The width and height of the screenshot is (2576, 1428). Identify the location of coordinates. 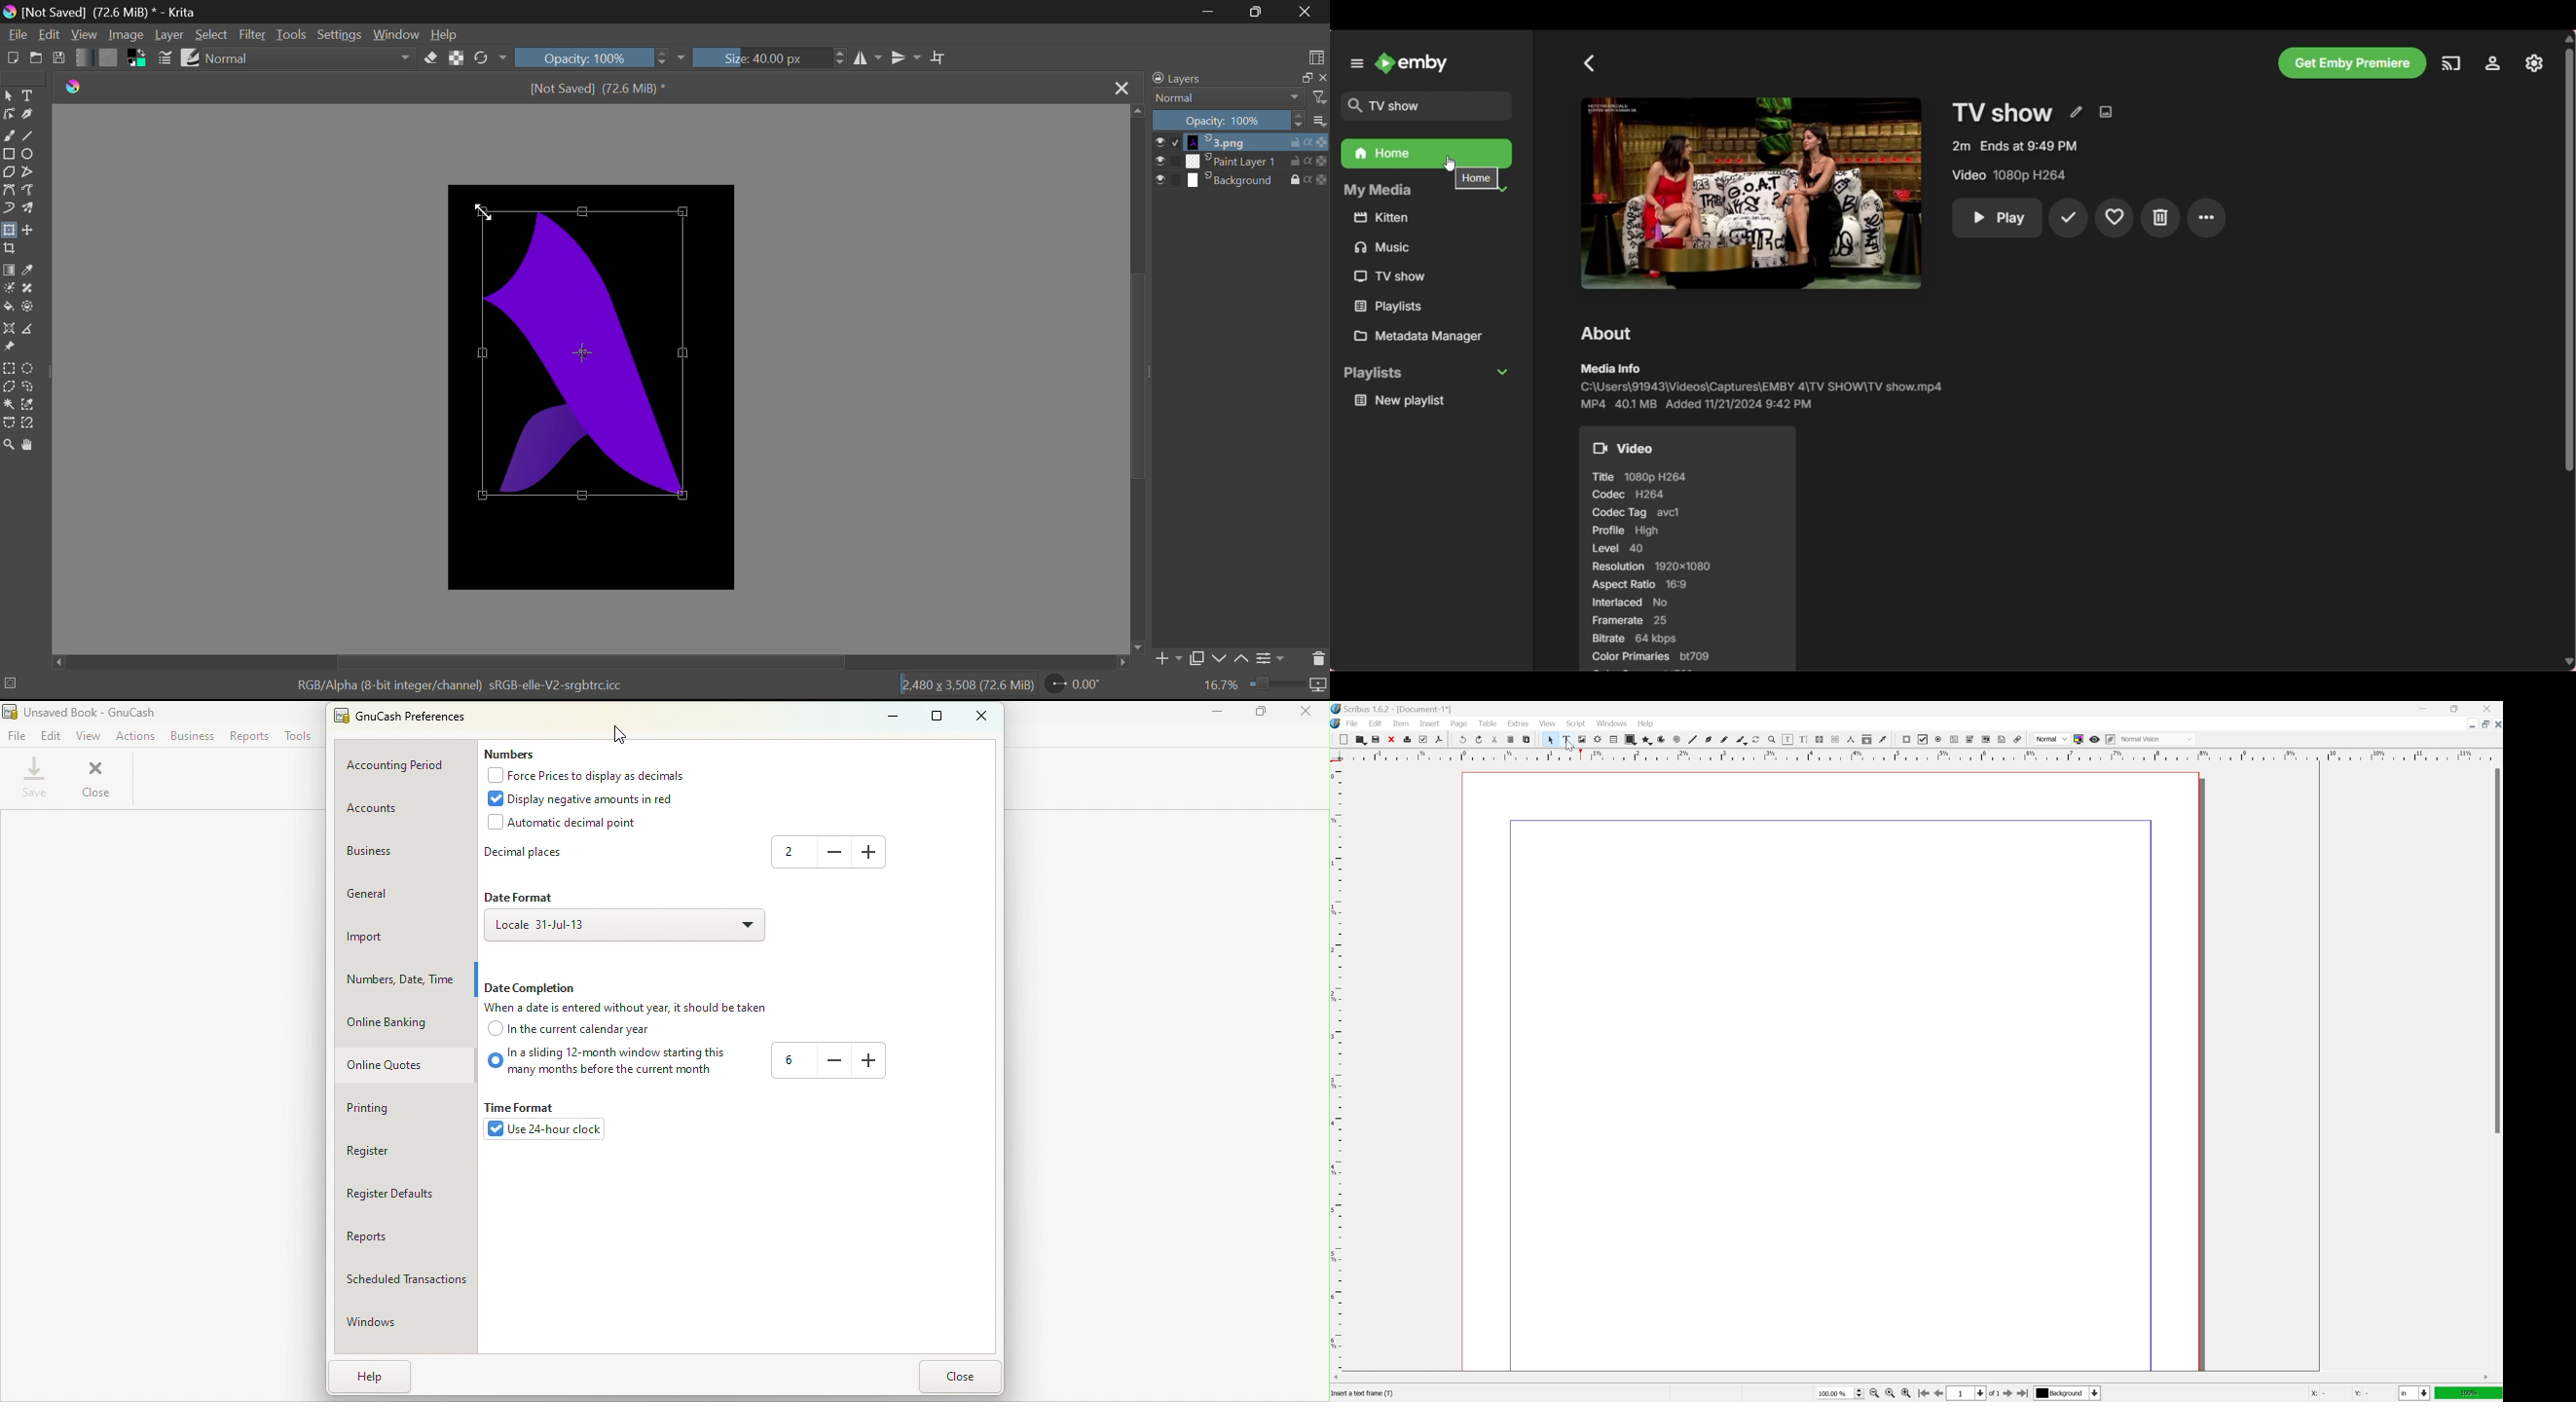
(2338, 1394).